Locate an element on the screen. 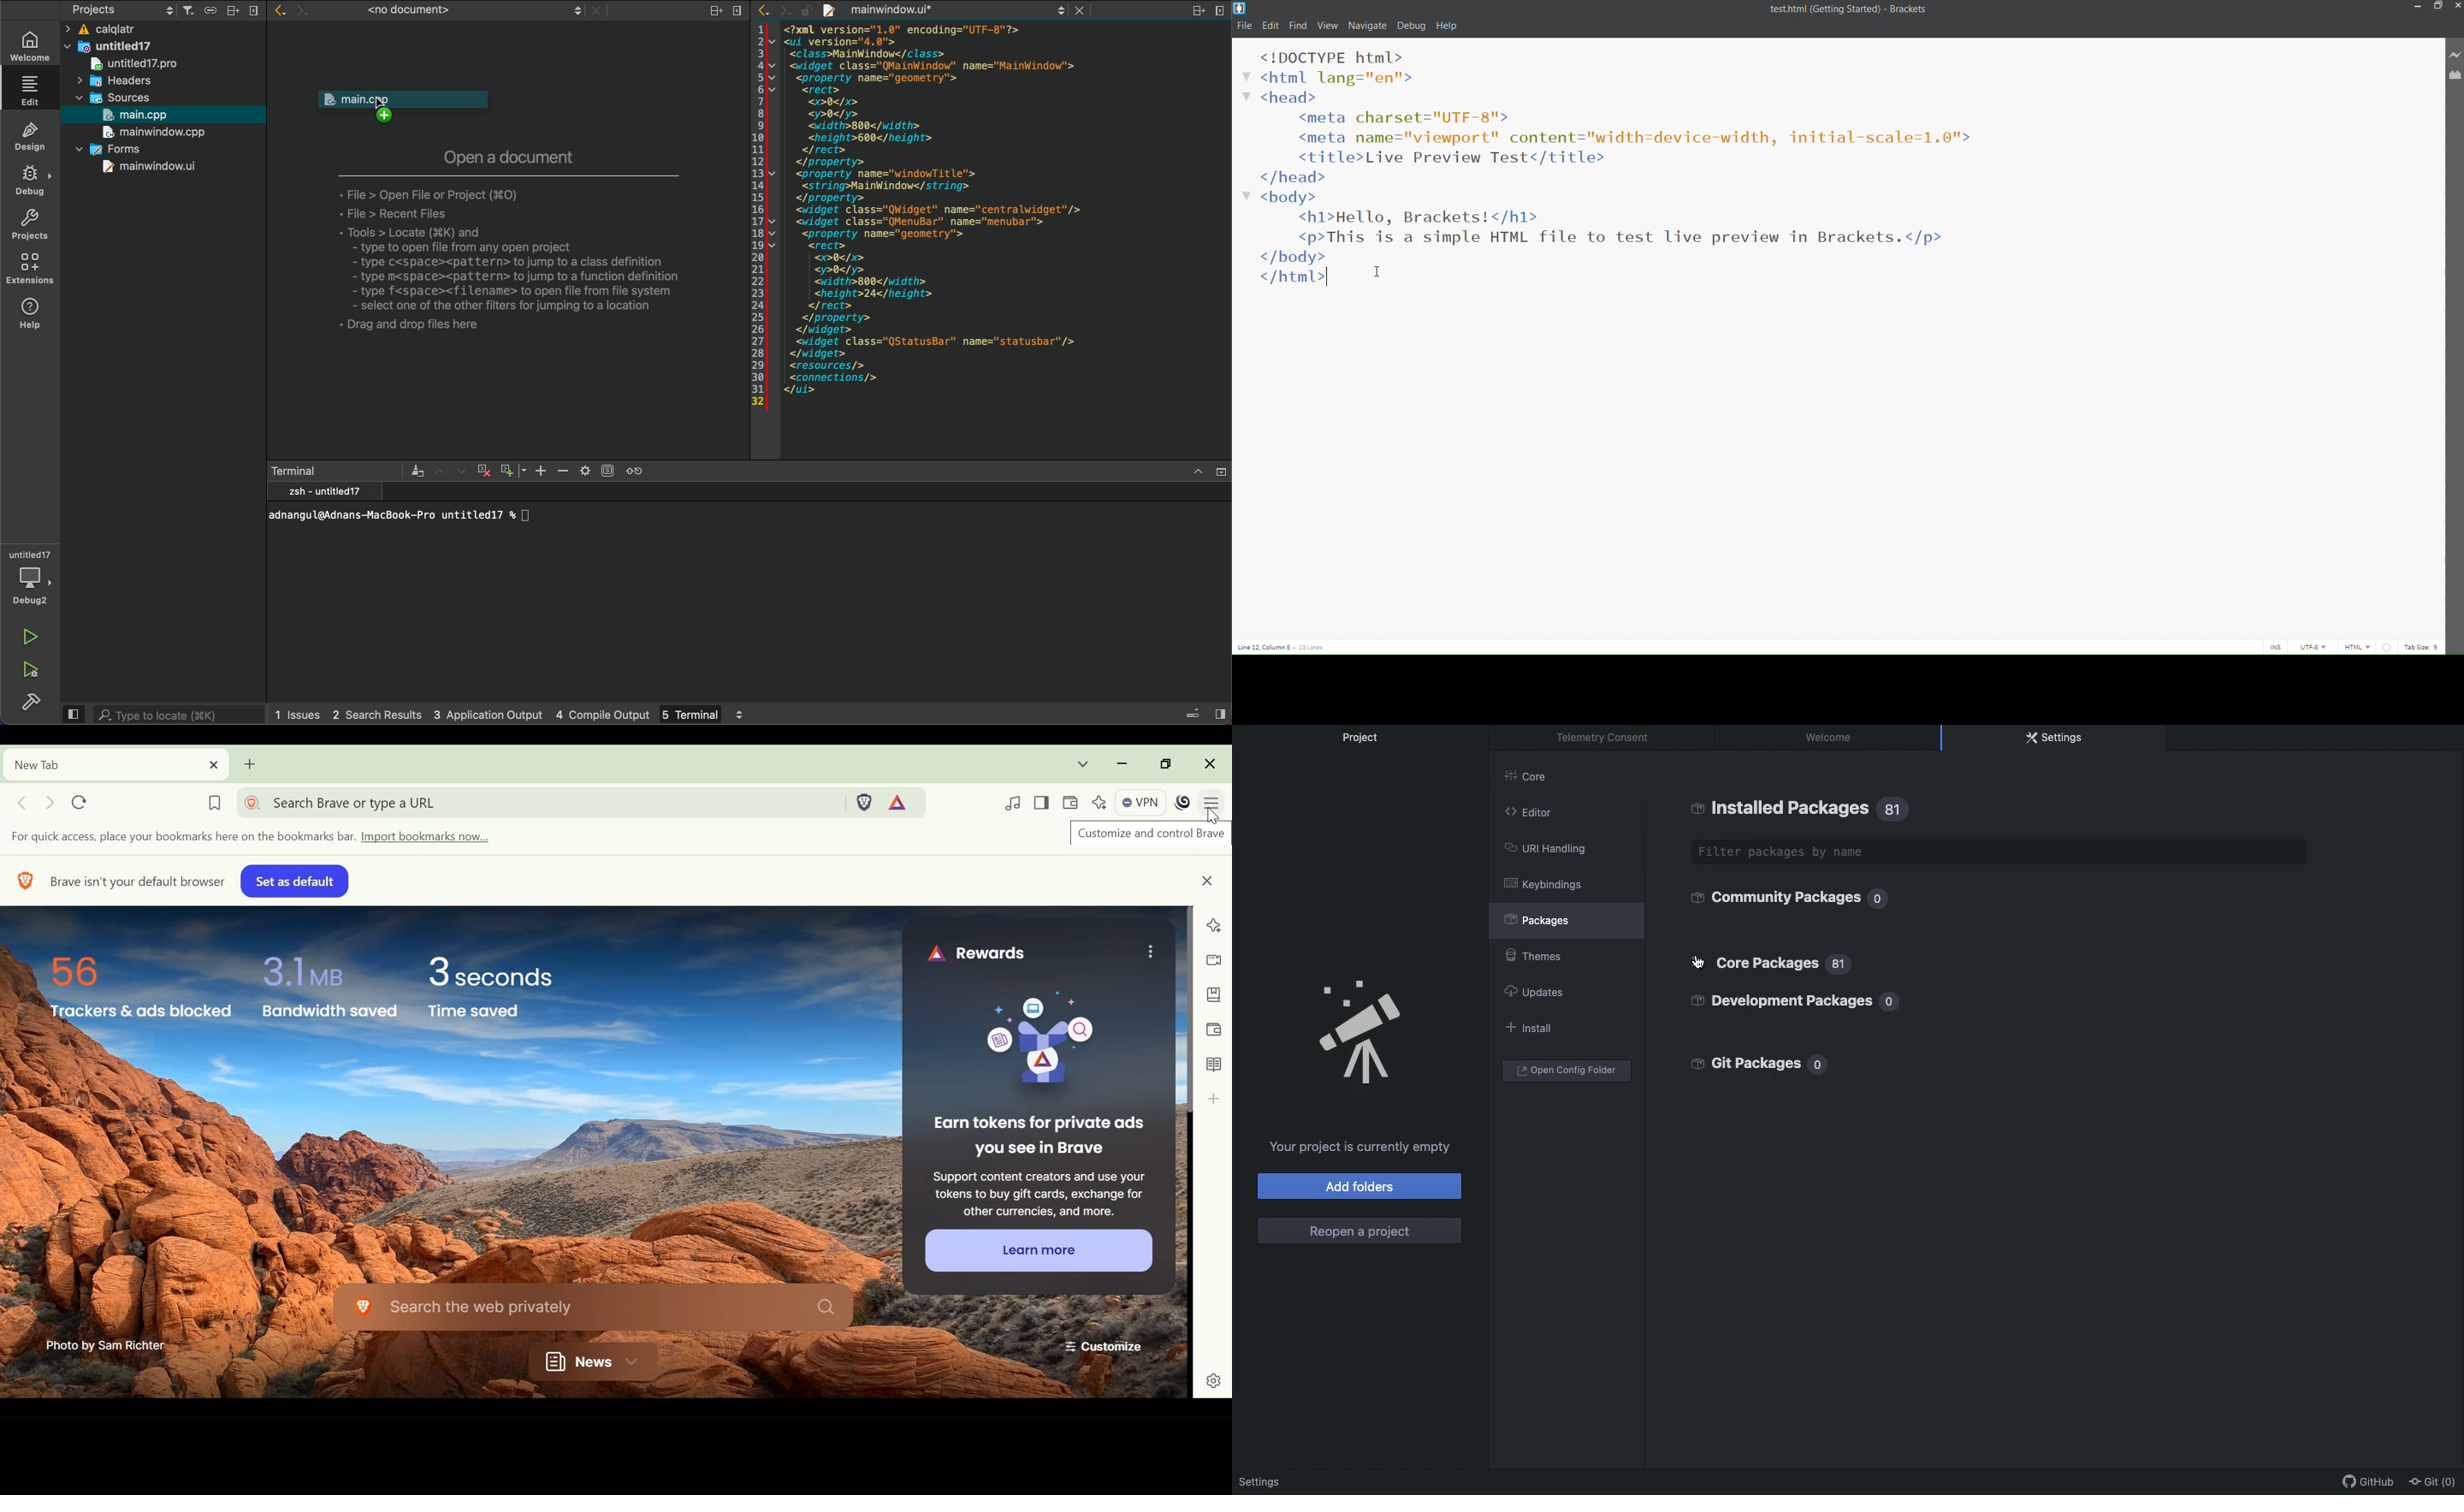 The height and width of the screenshot is (1512, 2464). View is located at coordinates (1326, 26).